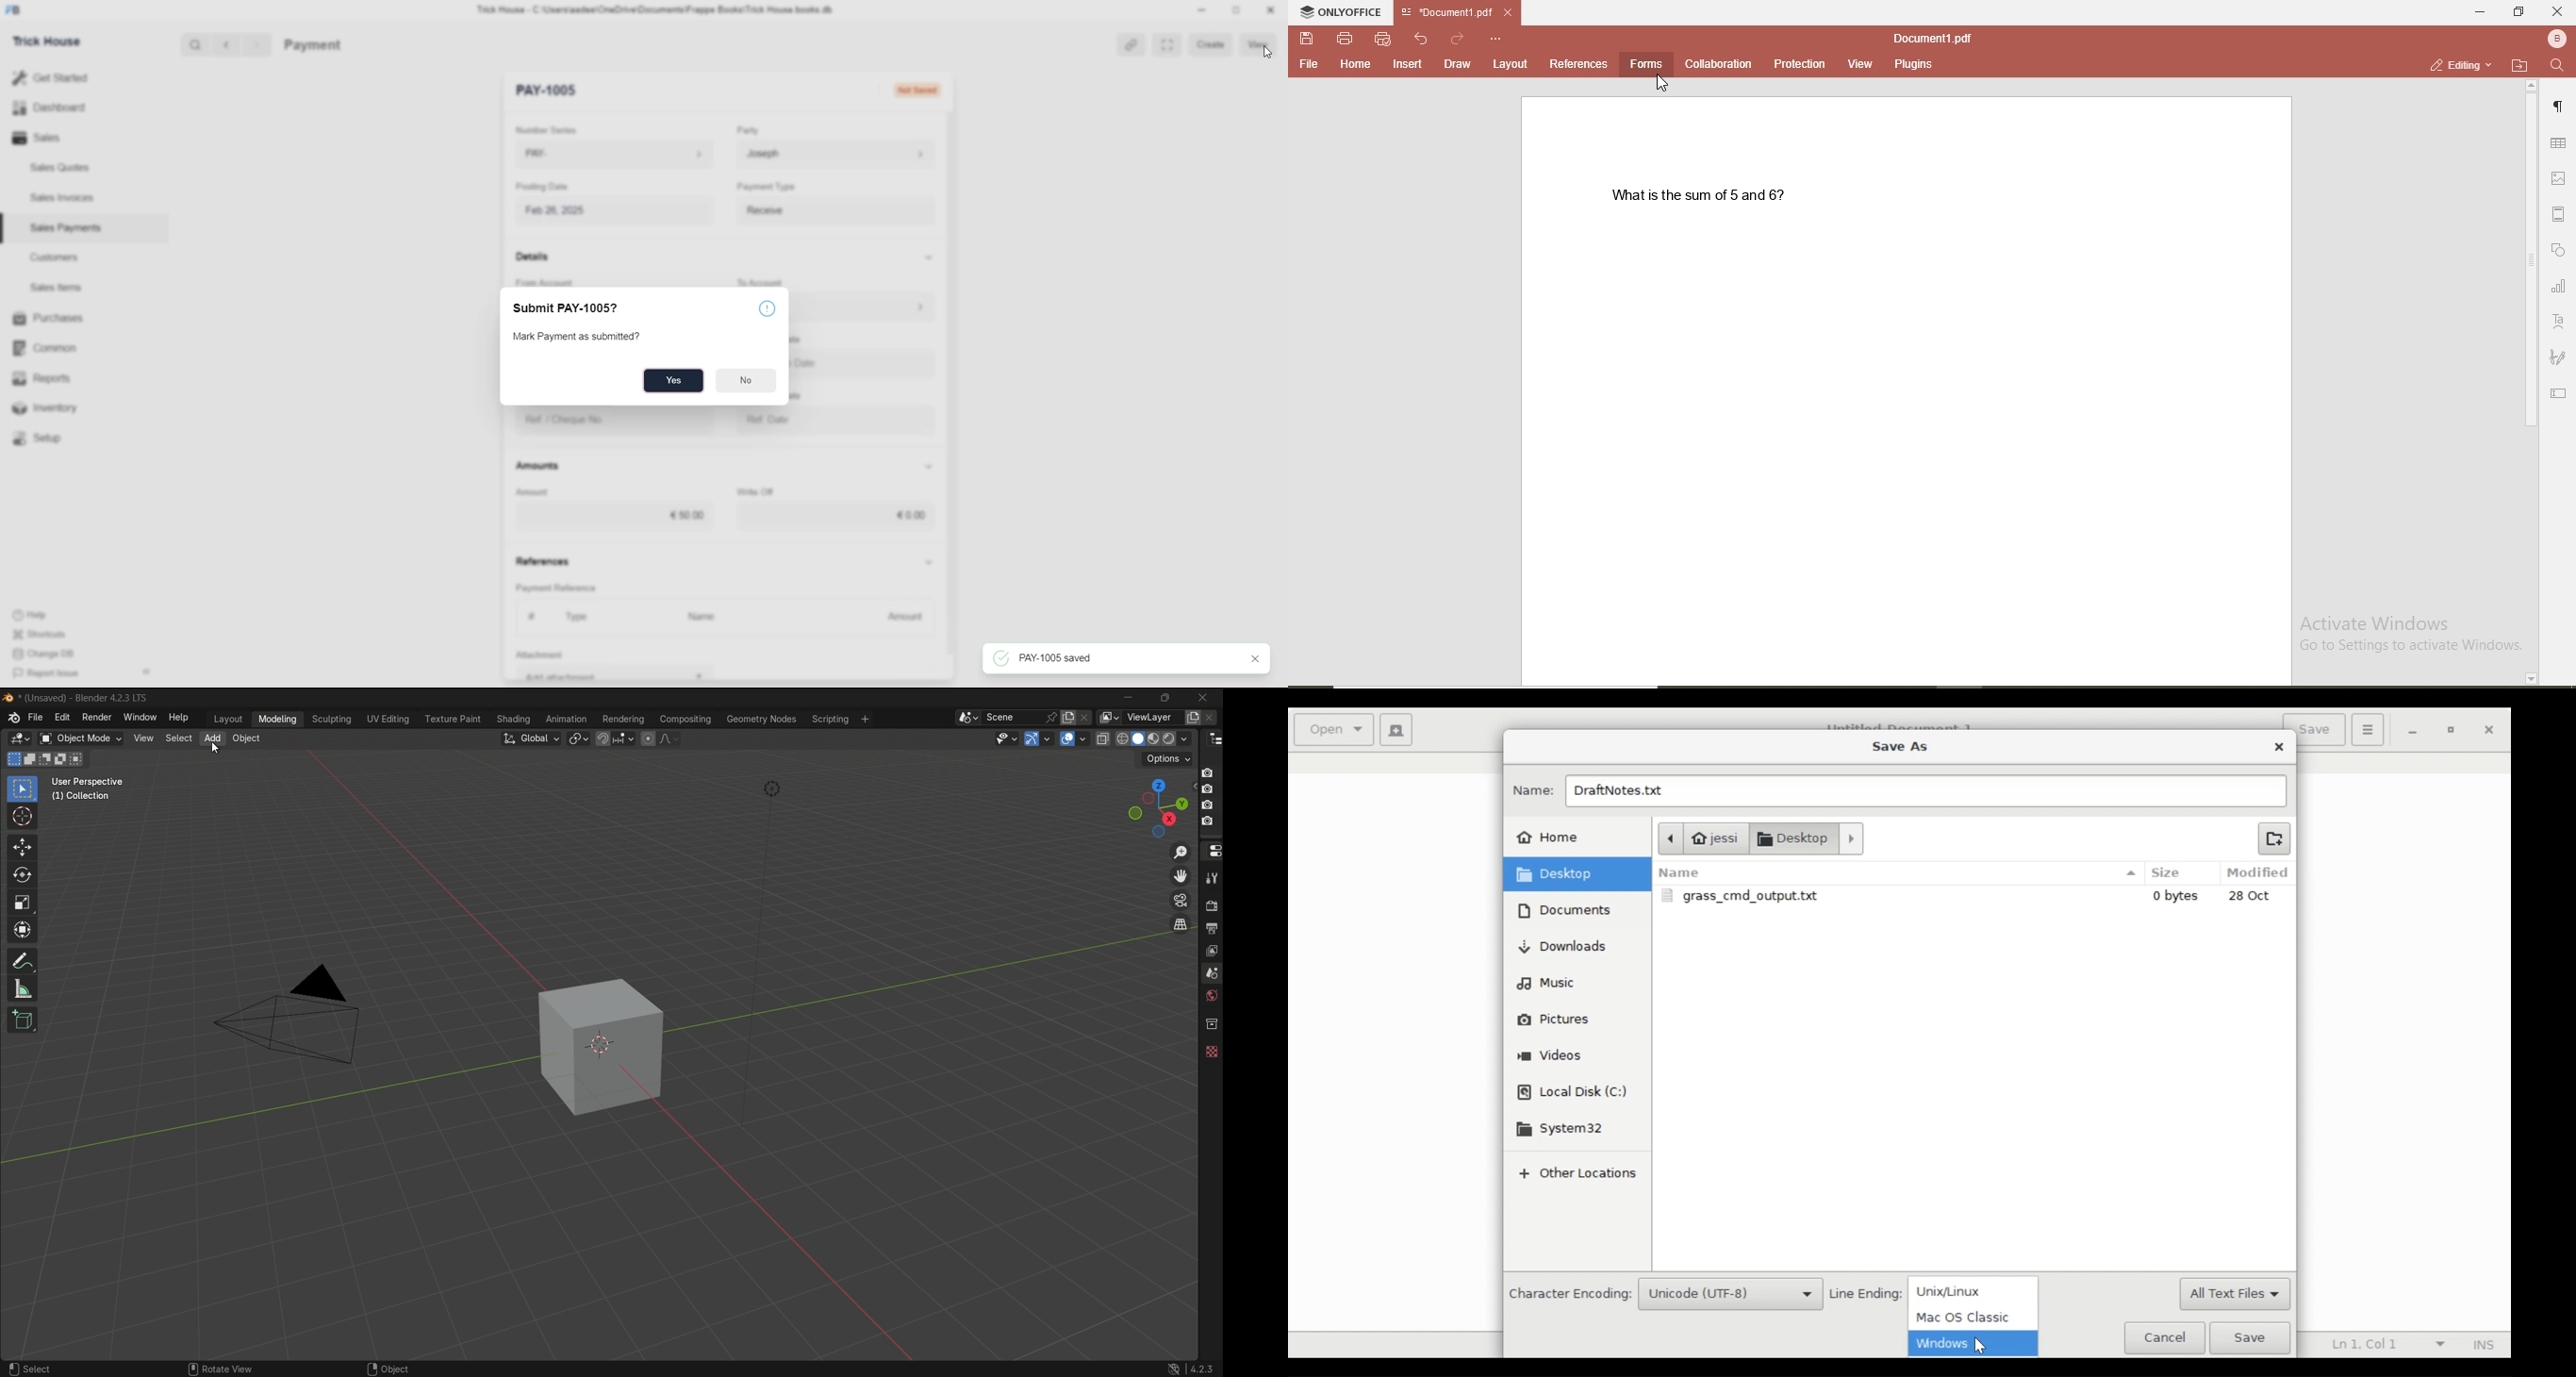  I want to click on Amount, so click(533, 493).